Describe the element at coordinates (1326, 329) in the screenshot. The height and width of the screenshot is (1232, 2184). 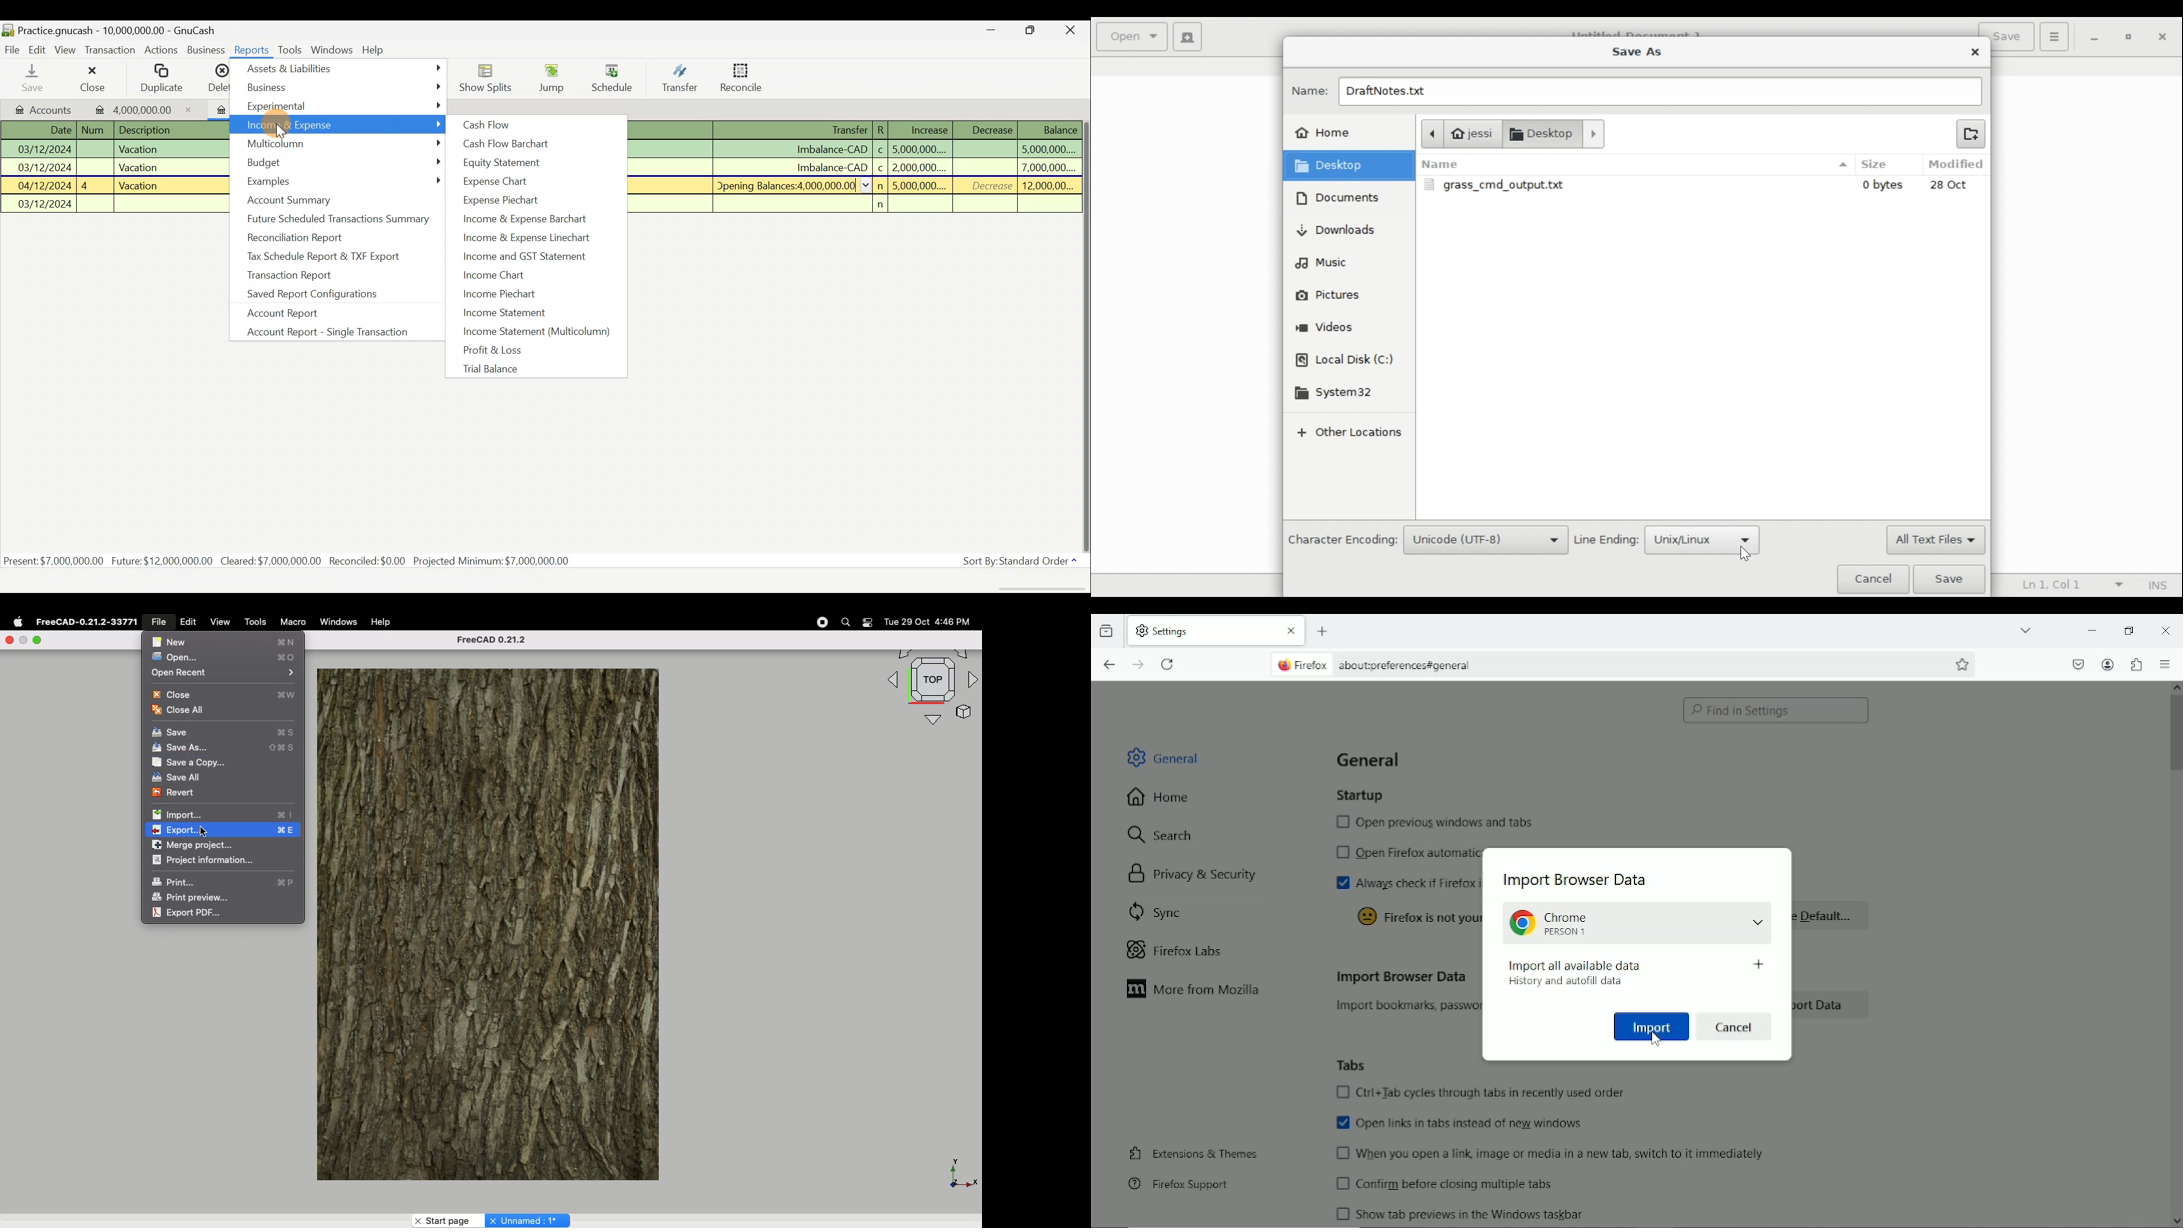
I see `Videos` at that location.